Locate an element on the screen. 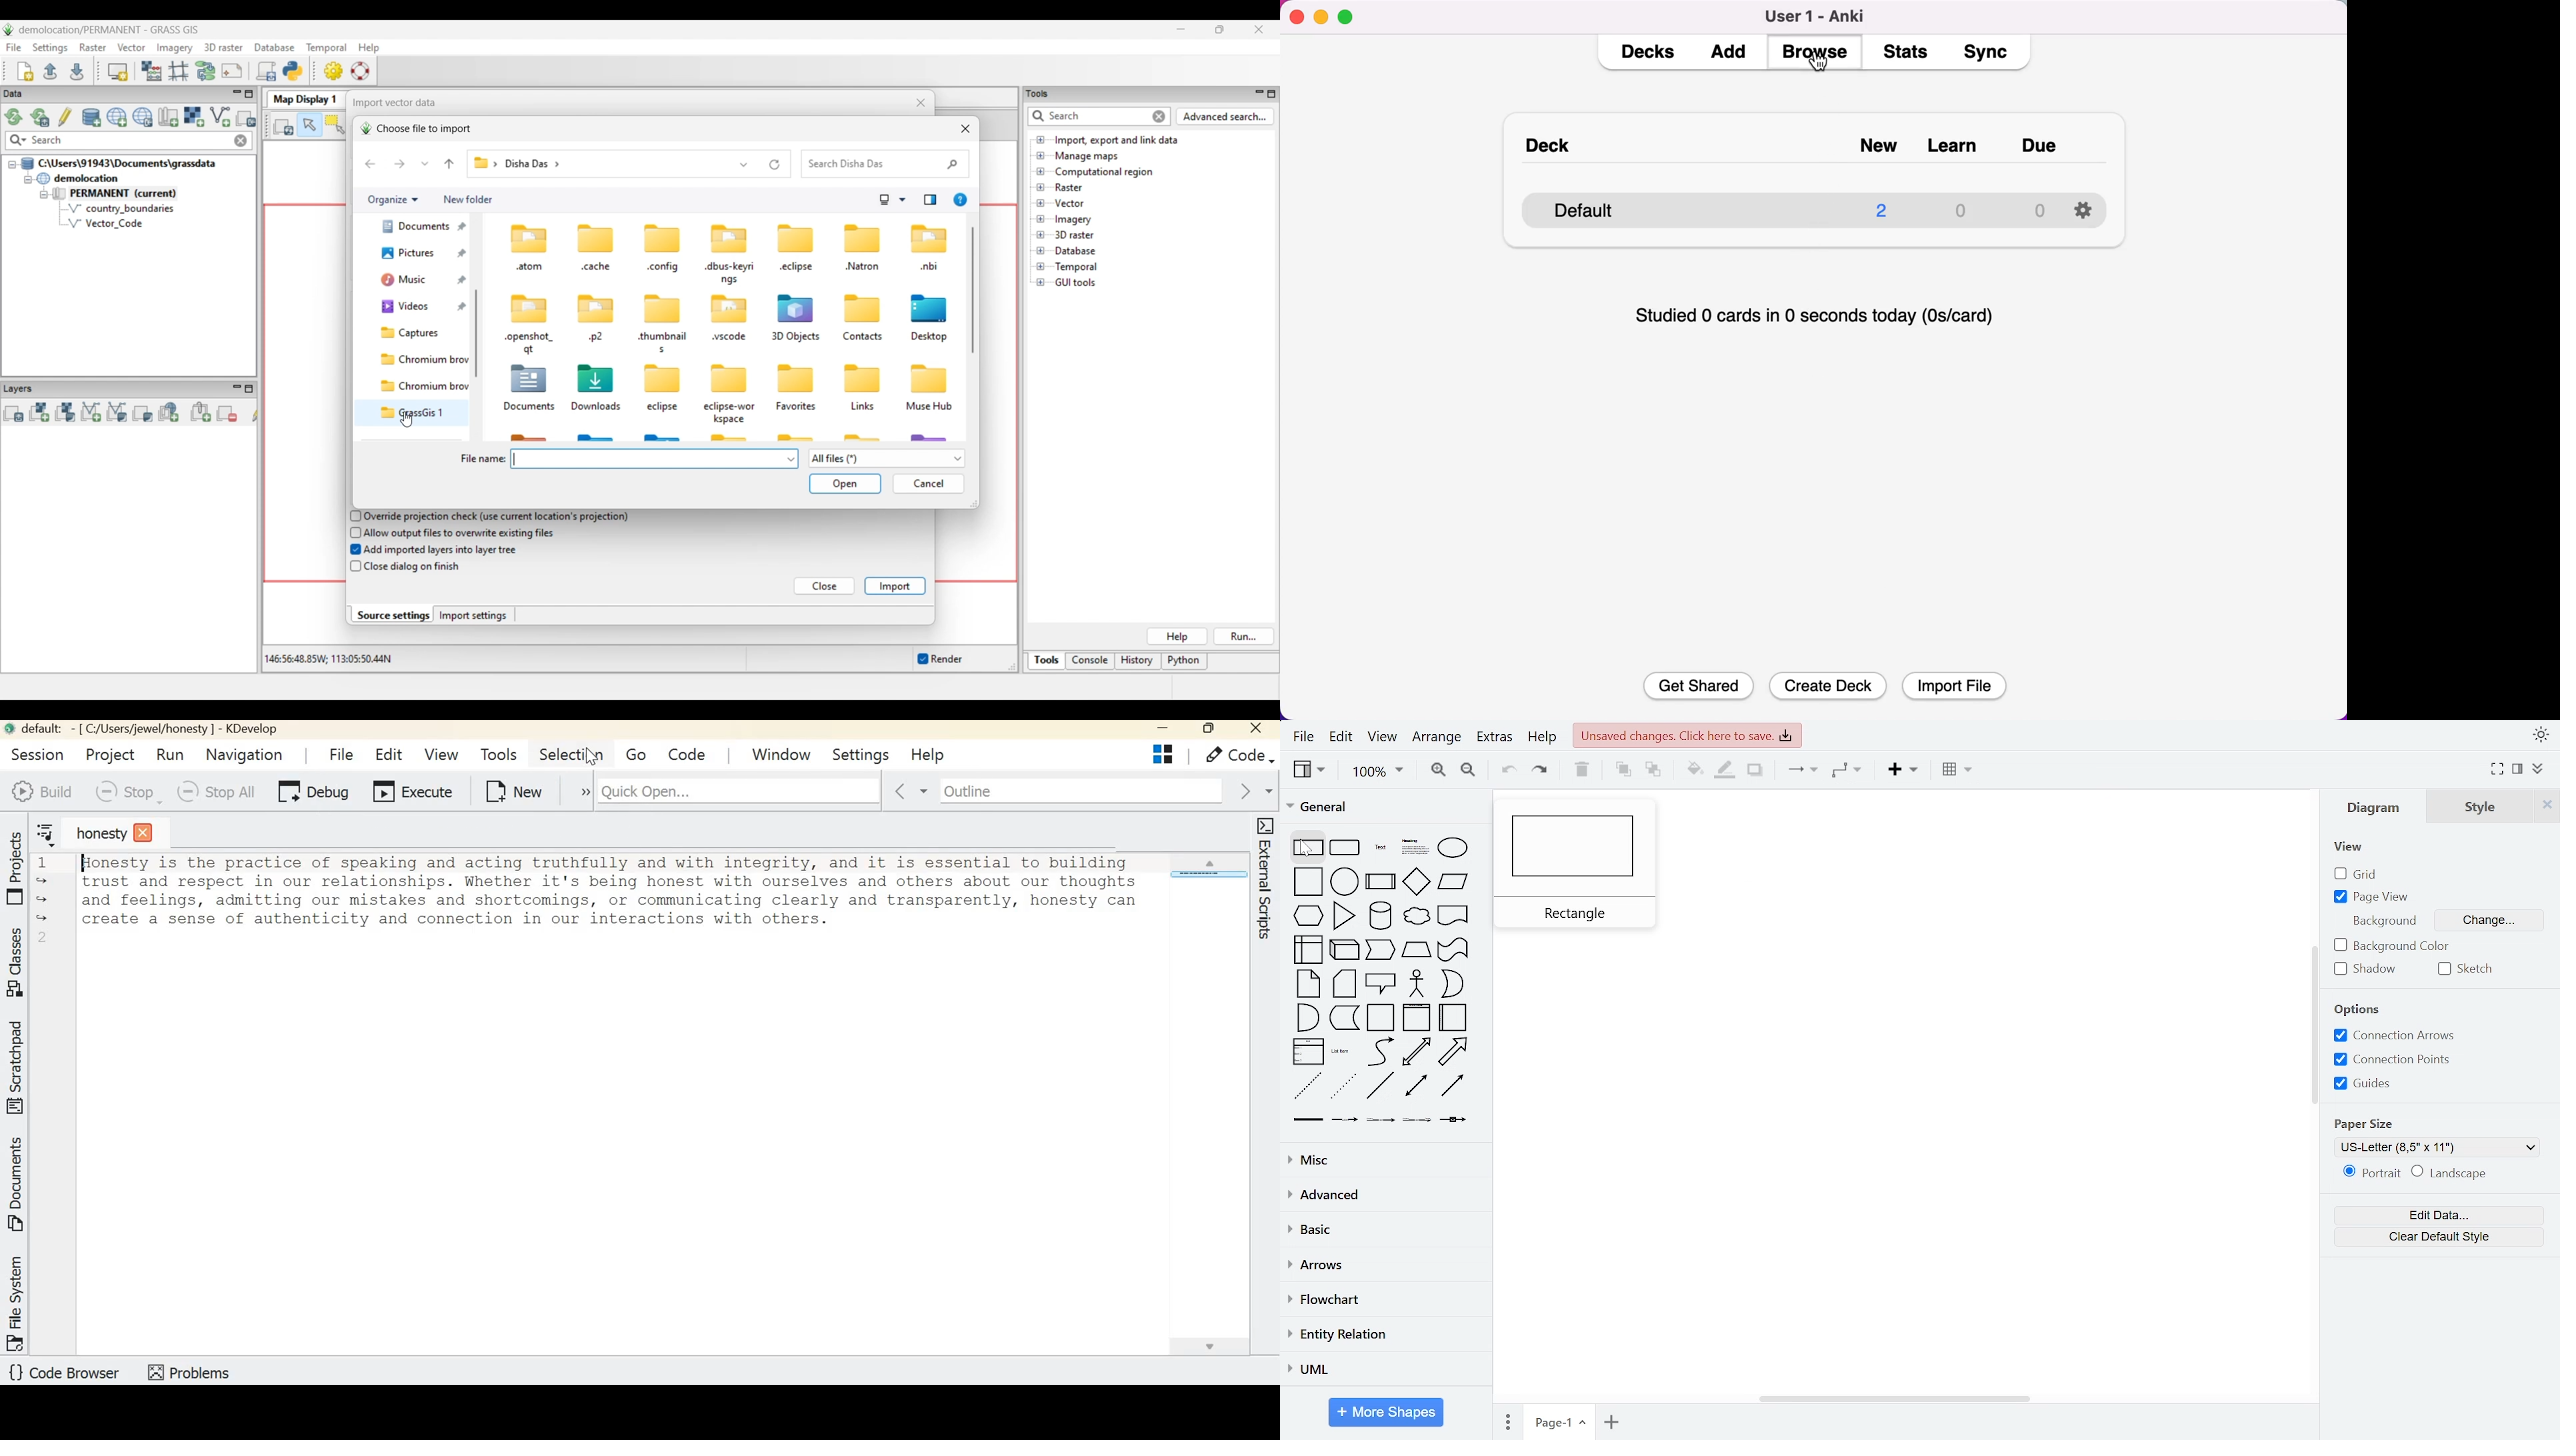 Image resolution: width=2576 pixels, height=1456 pixels. vertical scrollbar is located at coordinates (2314, 1024).